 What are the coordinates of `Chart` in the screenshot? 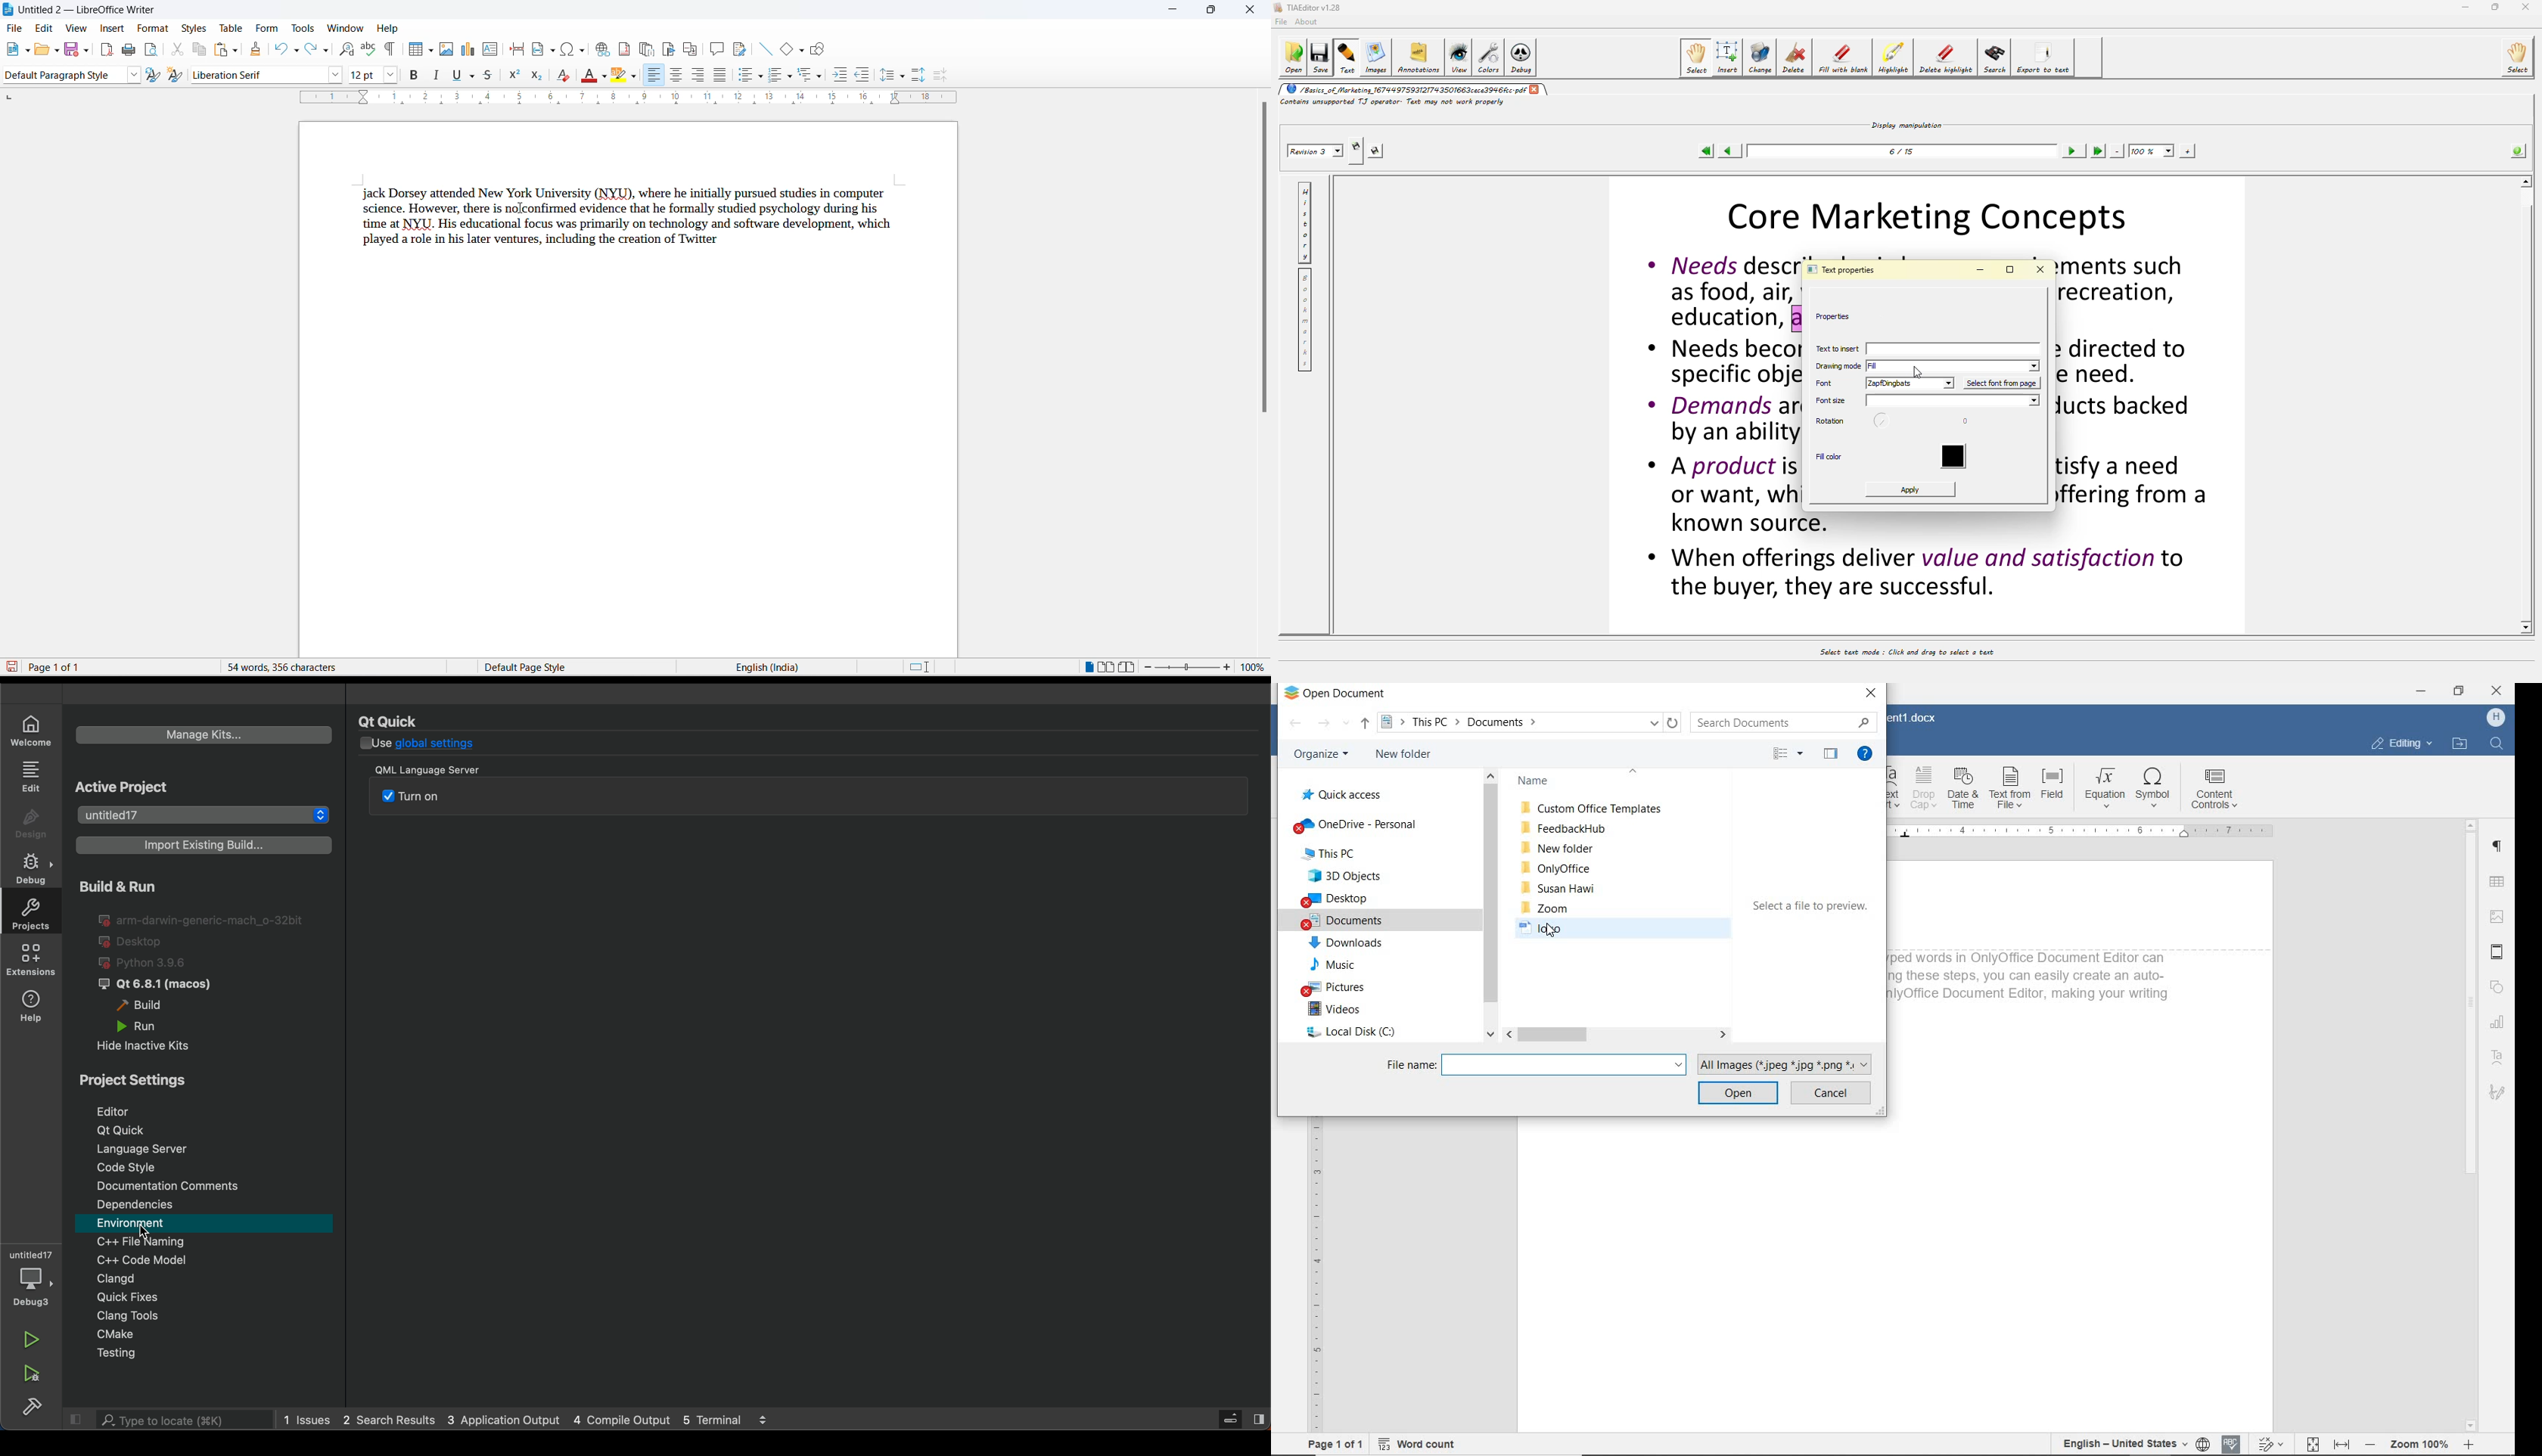 It's located at (2500, 1023).